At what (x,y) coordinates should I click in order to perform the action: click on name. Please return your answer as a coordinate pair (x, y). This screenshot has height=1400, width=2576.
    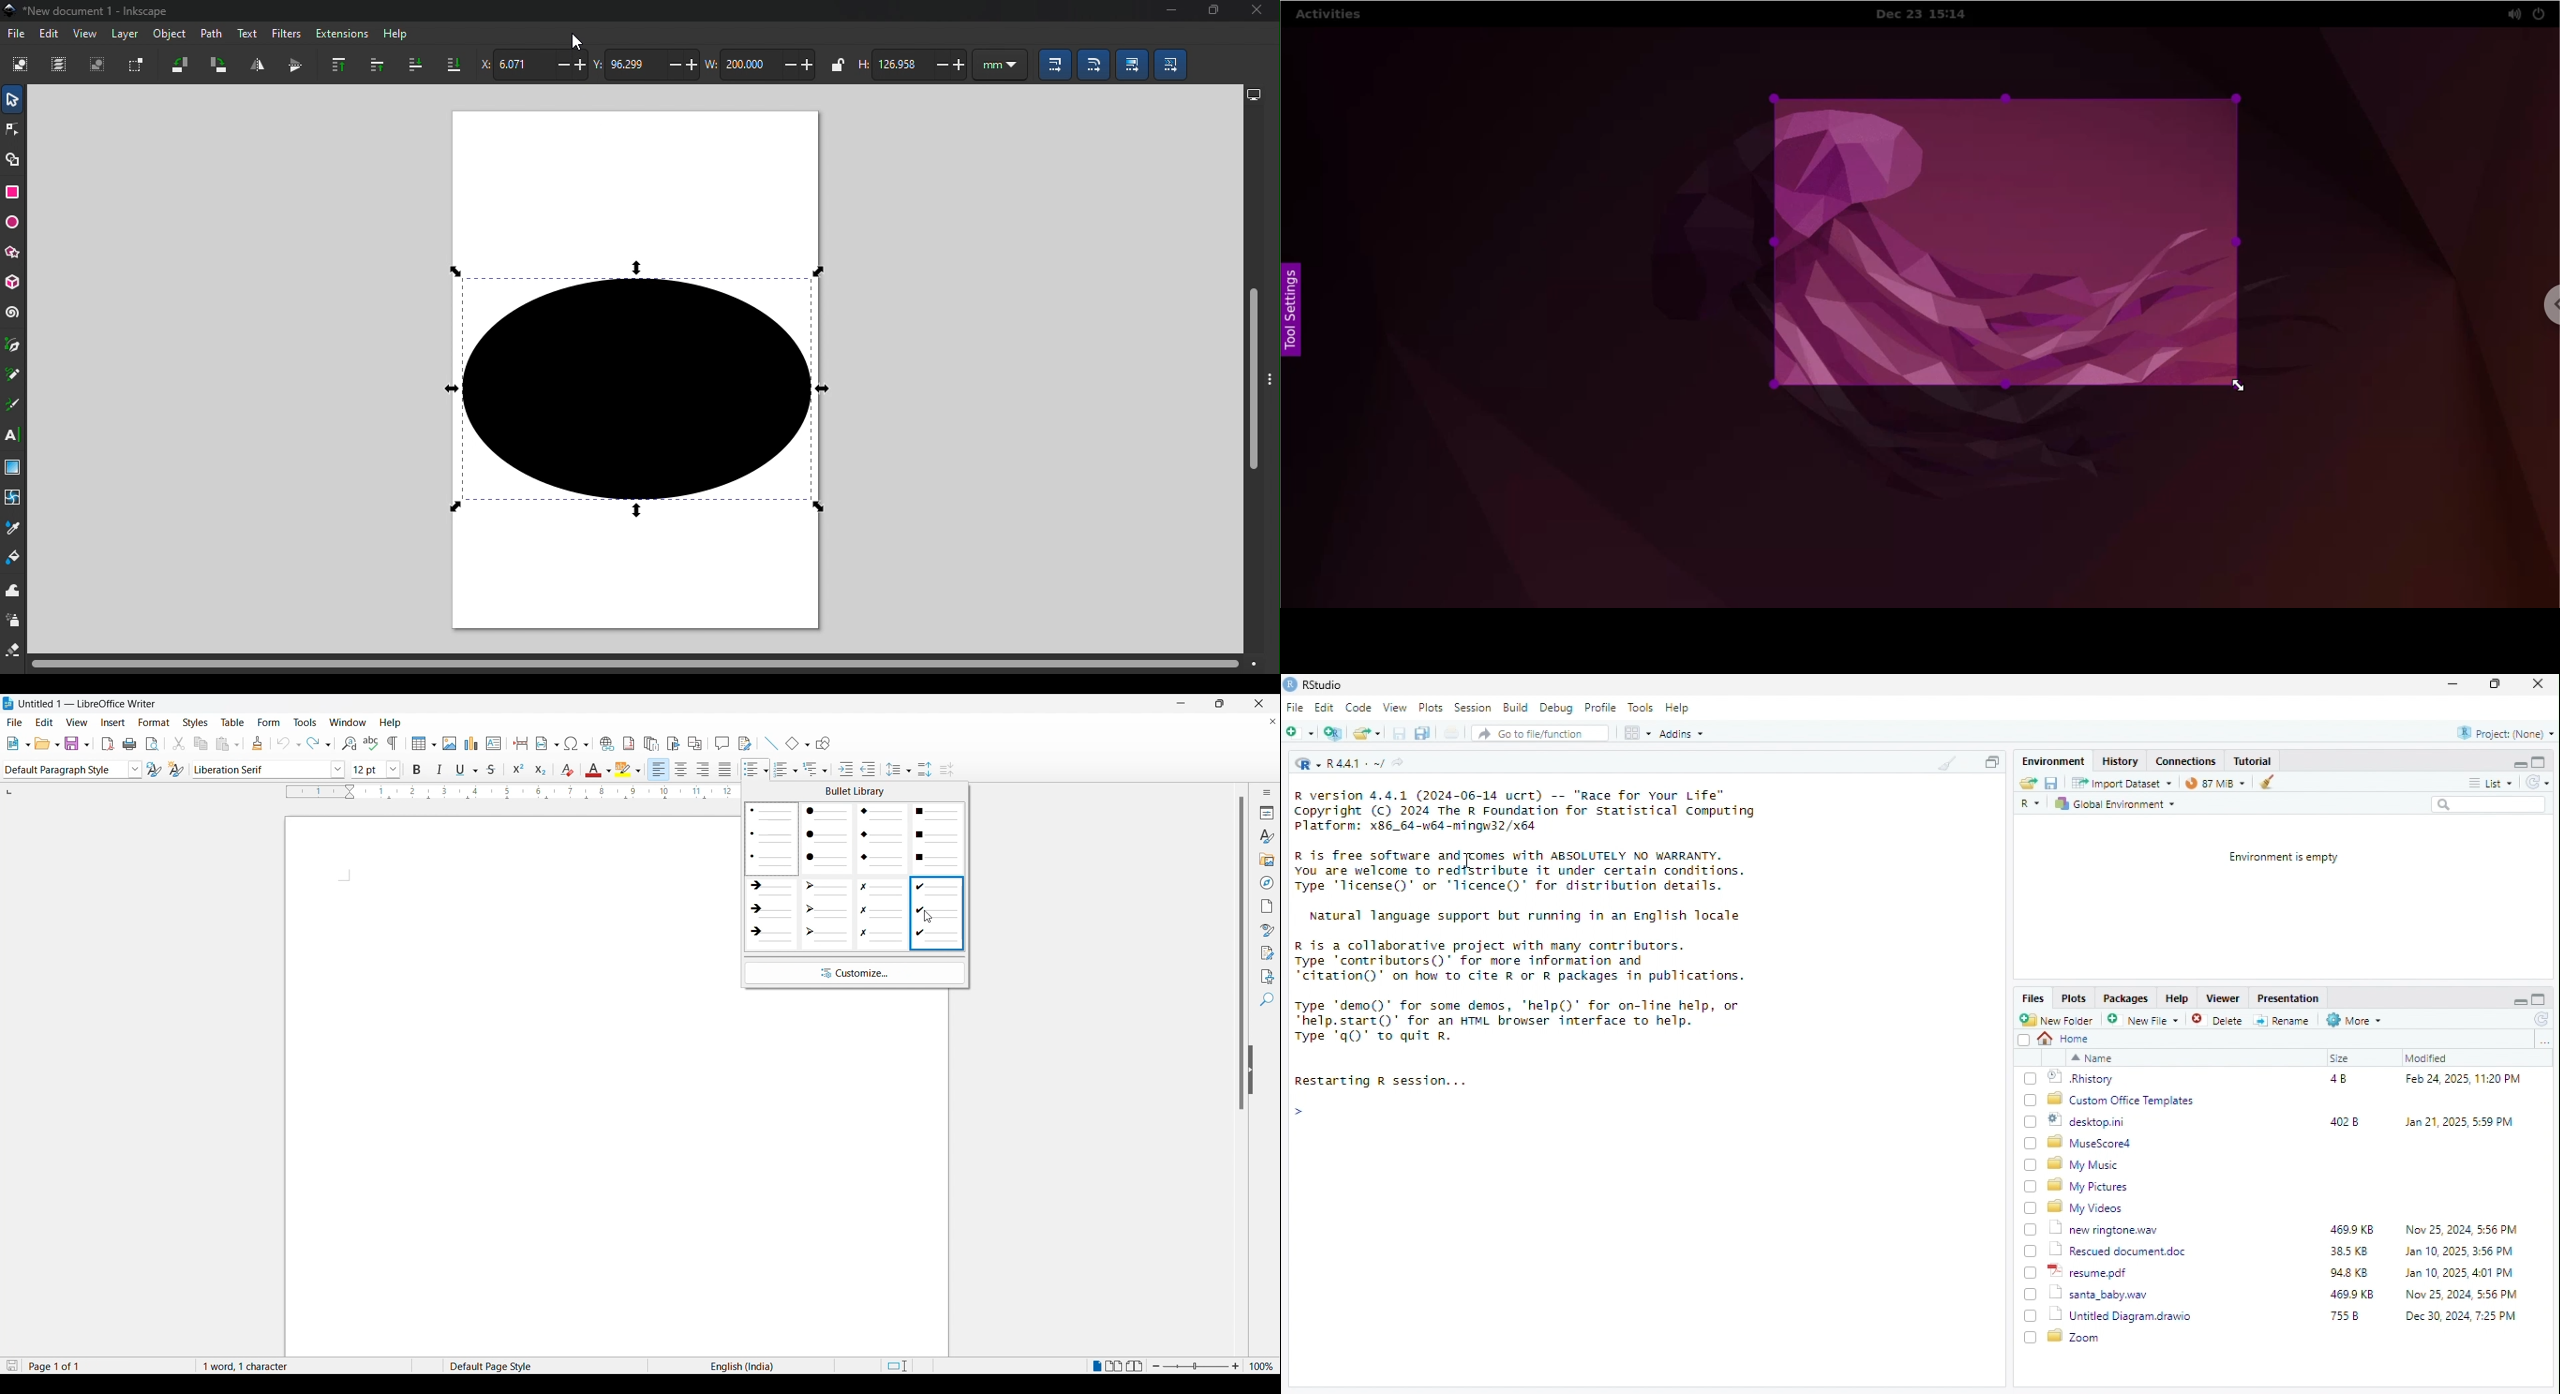
    Looking at the image, I should click on (2092, 1058).